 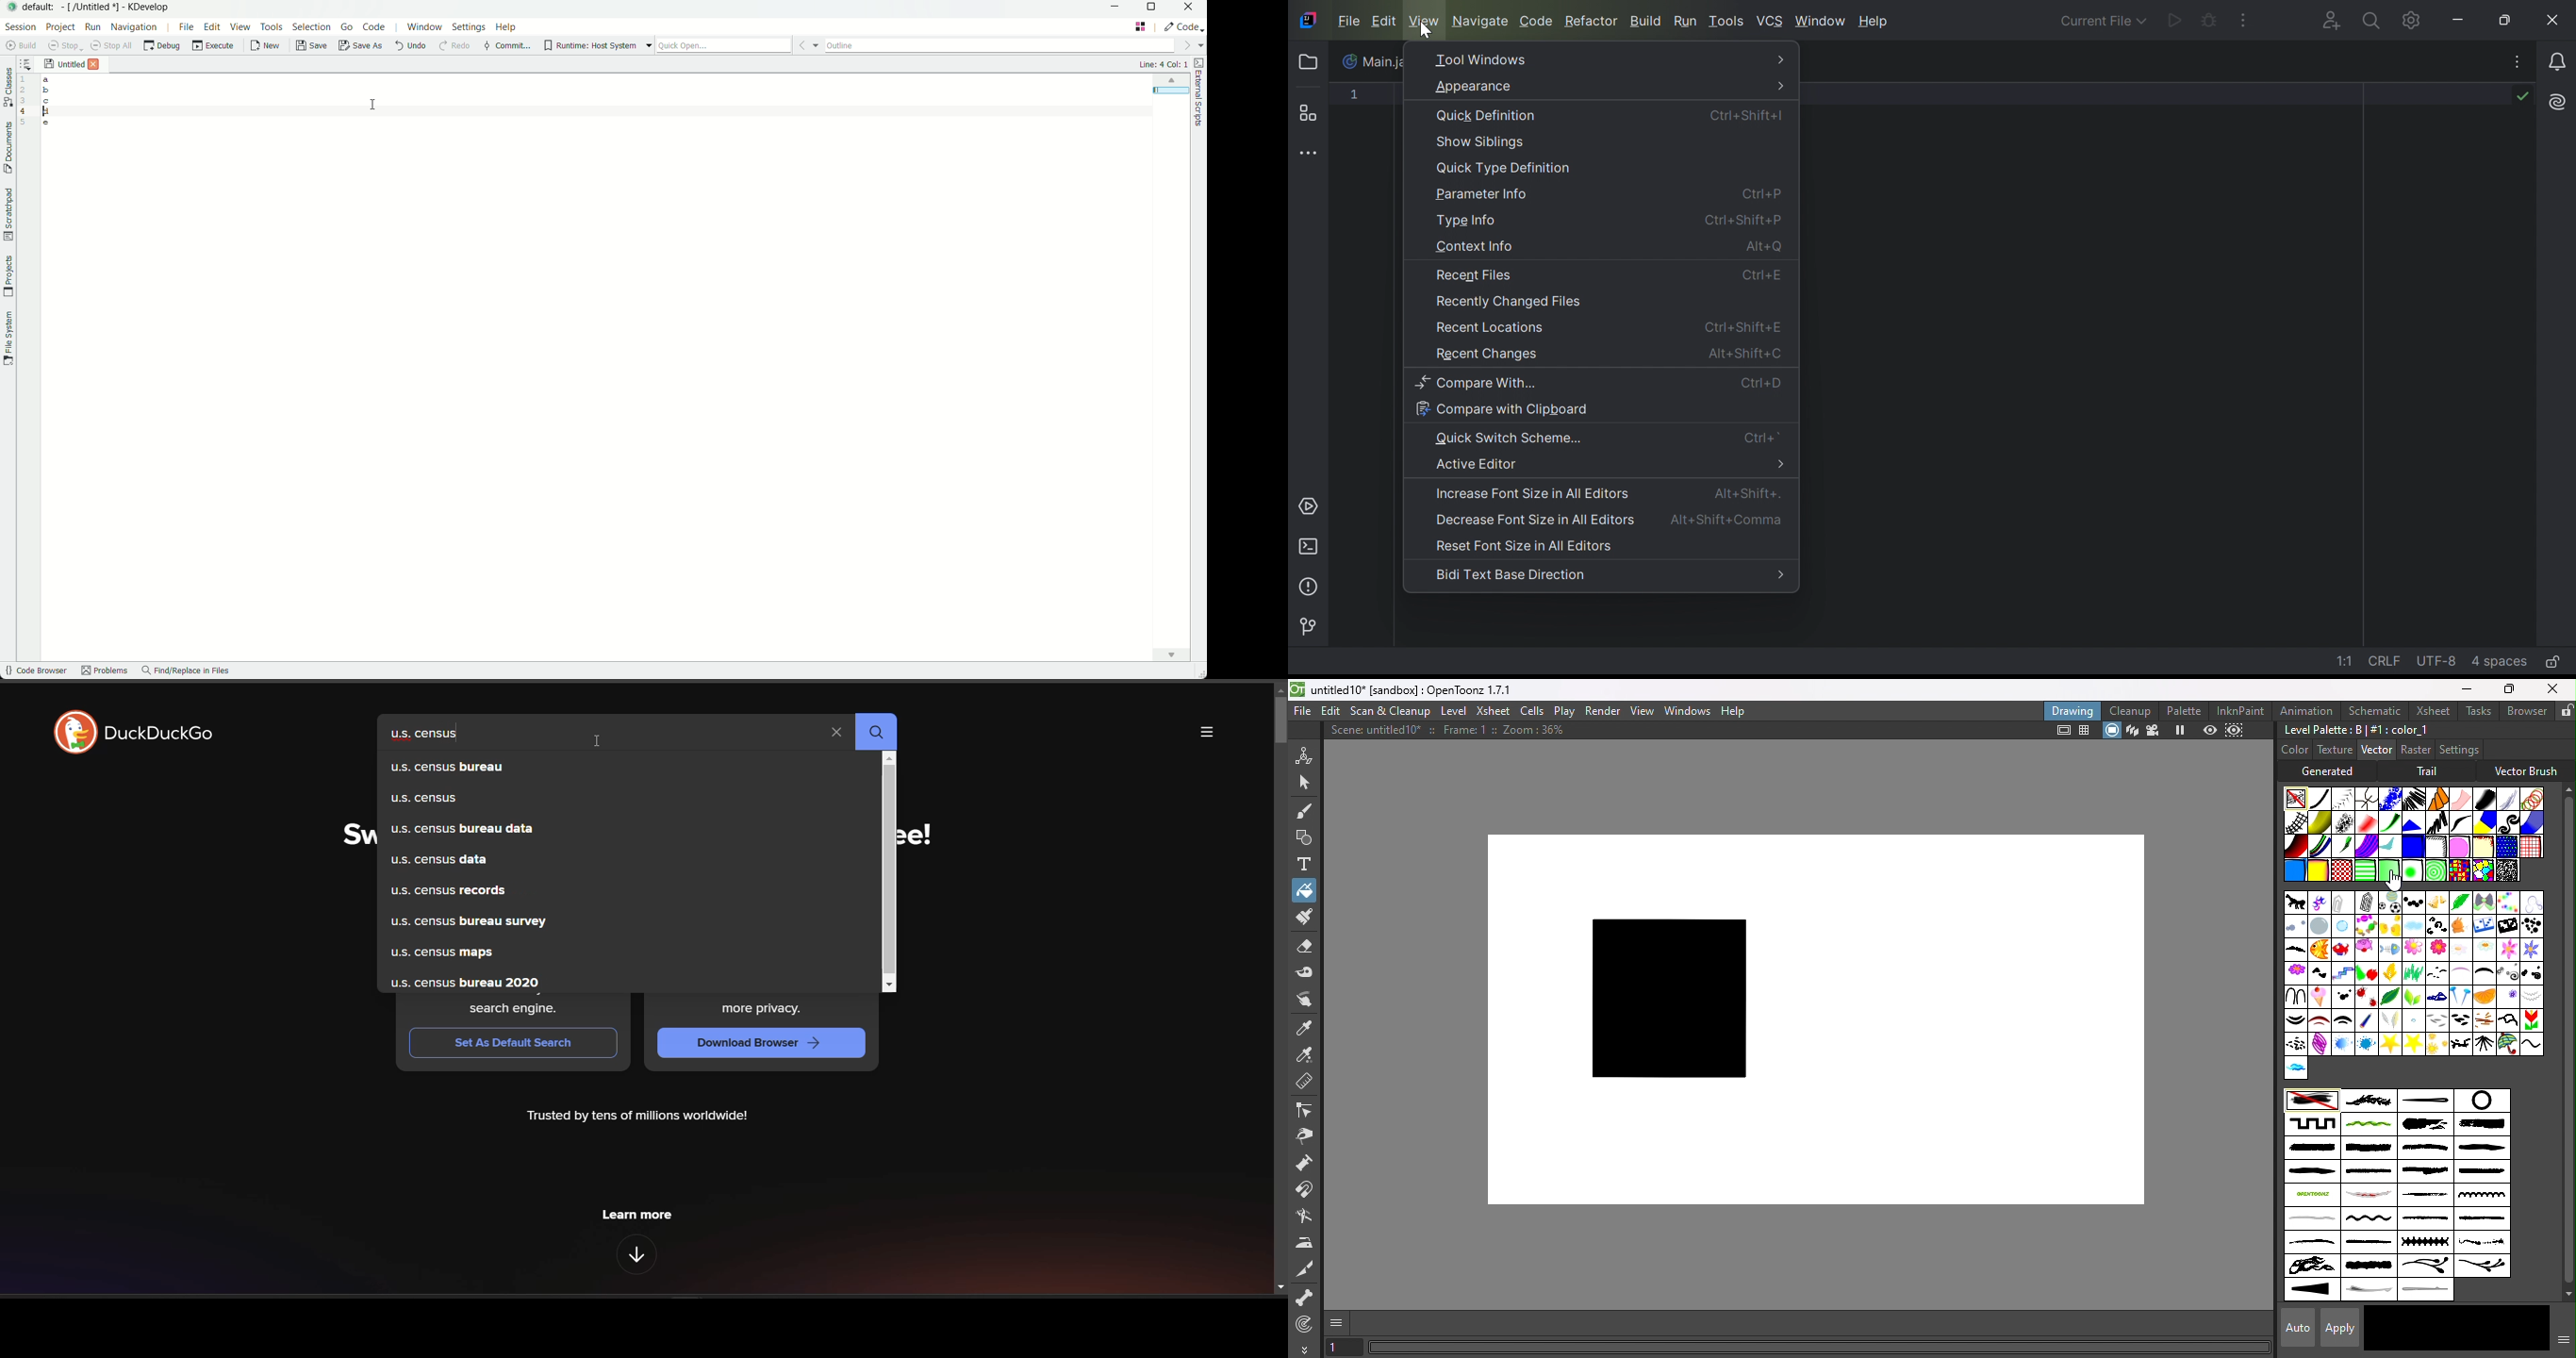 What do you see at coordinates (2320, 903) in the screenshot?
I see `Arc` at bounding box center [2320, 903].